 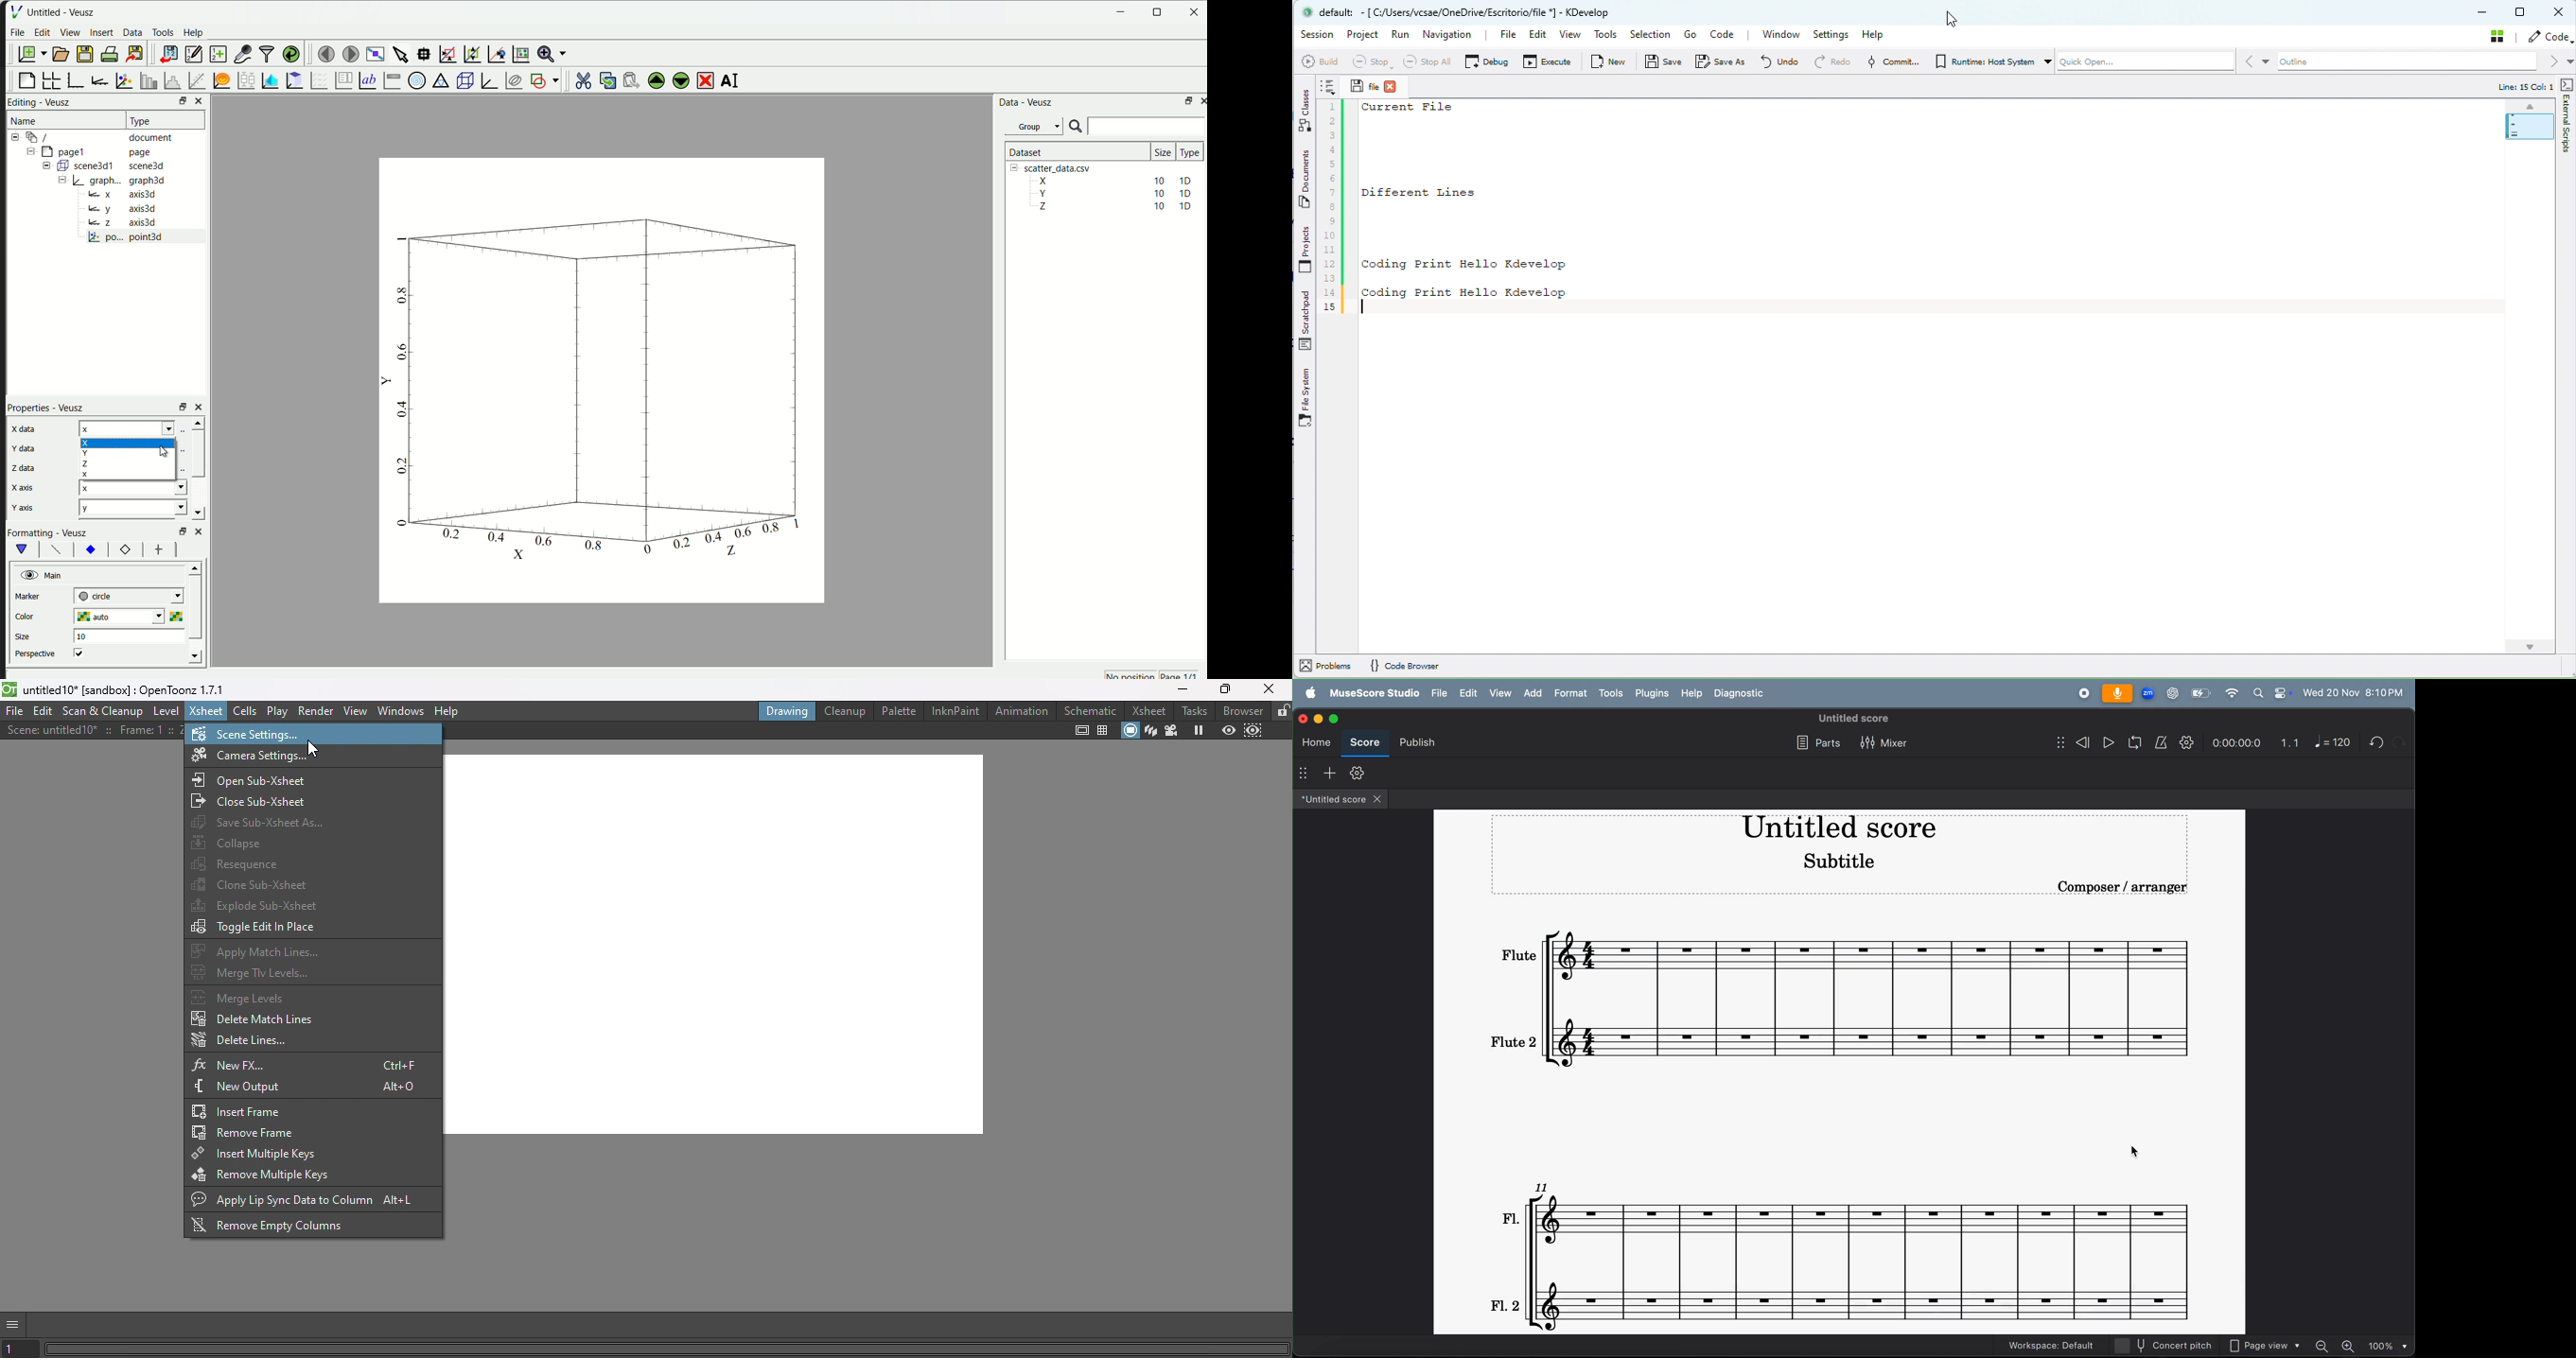 What do you see at coordinates (1026, 148) in the screenshot?
I see `| Dataset` at bounding box center [1026, 148].